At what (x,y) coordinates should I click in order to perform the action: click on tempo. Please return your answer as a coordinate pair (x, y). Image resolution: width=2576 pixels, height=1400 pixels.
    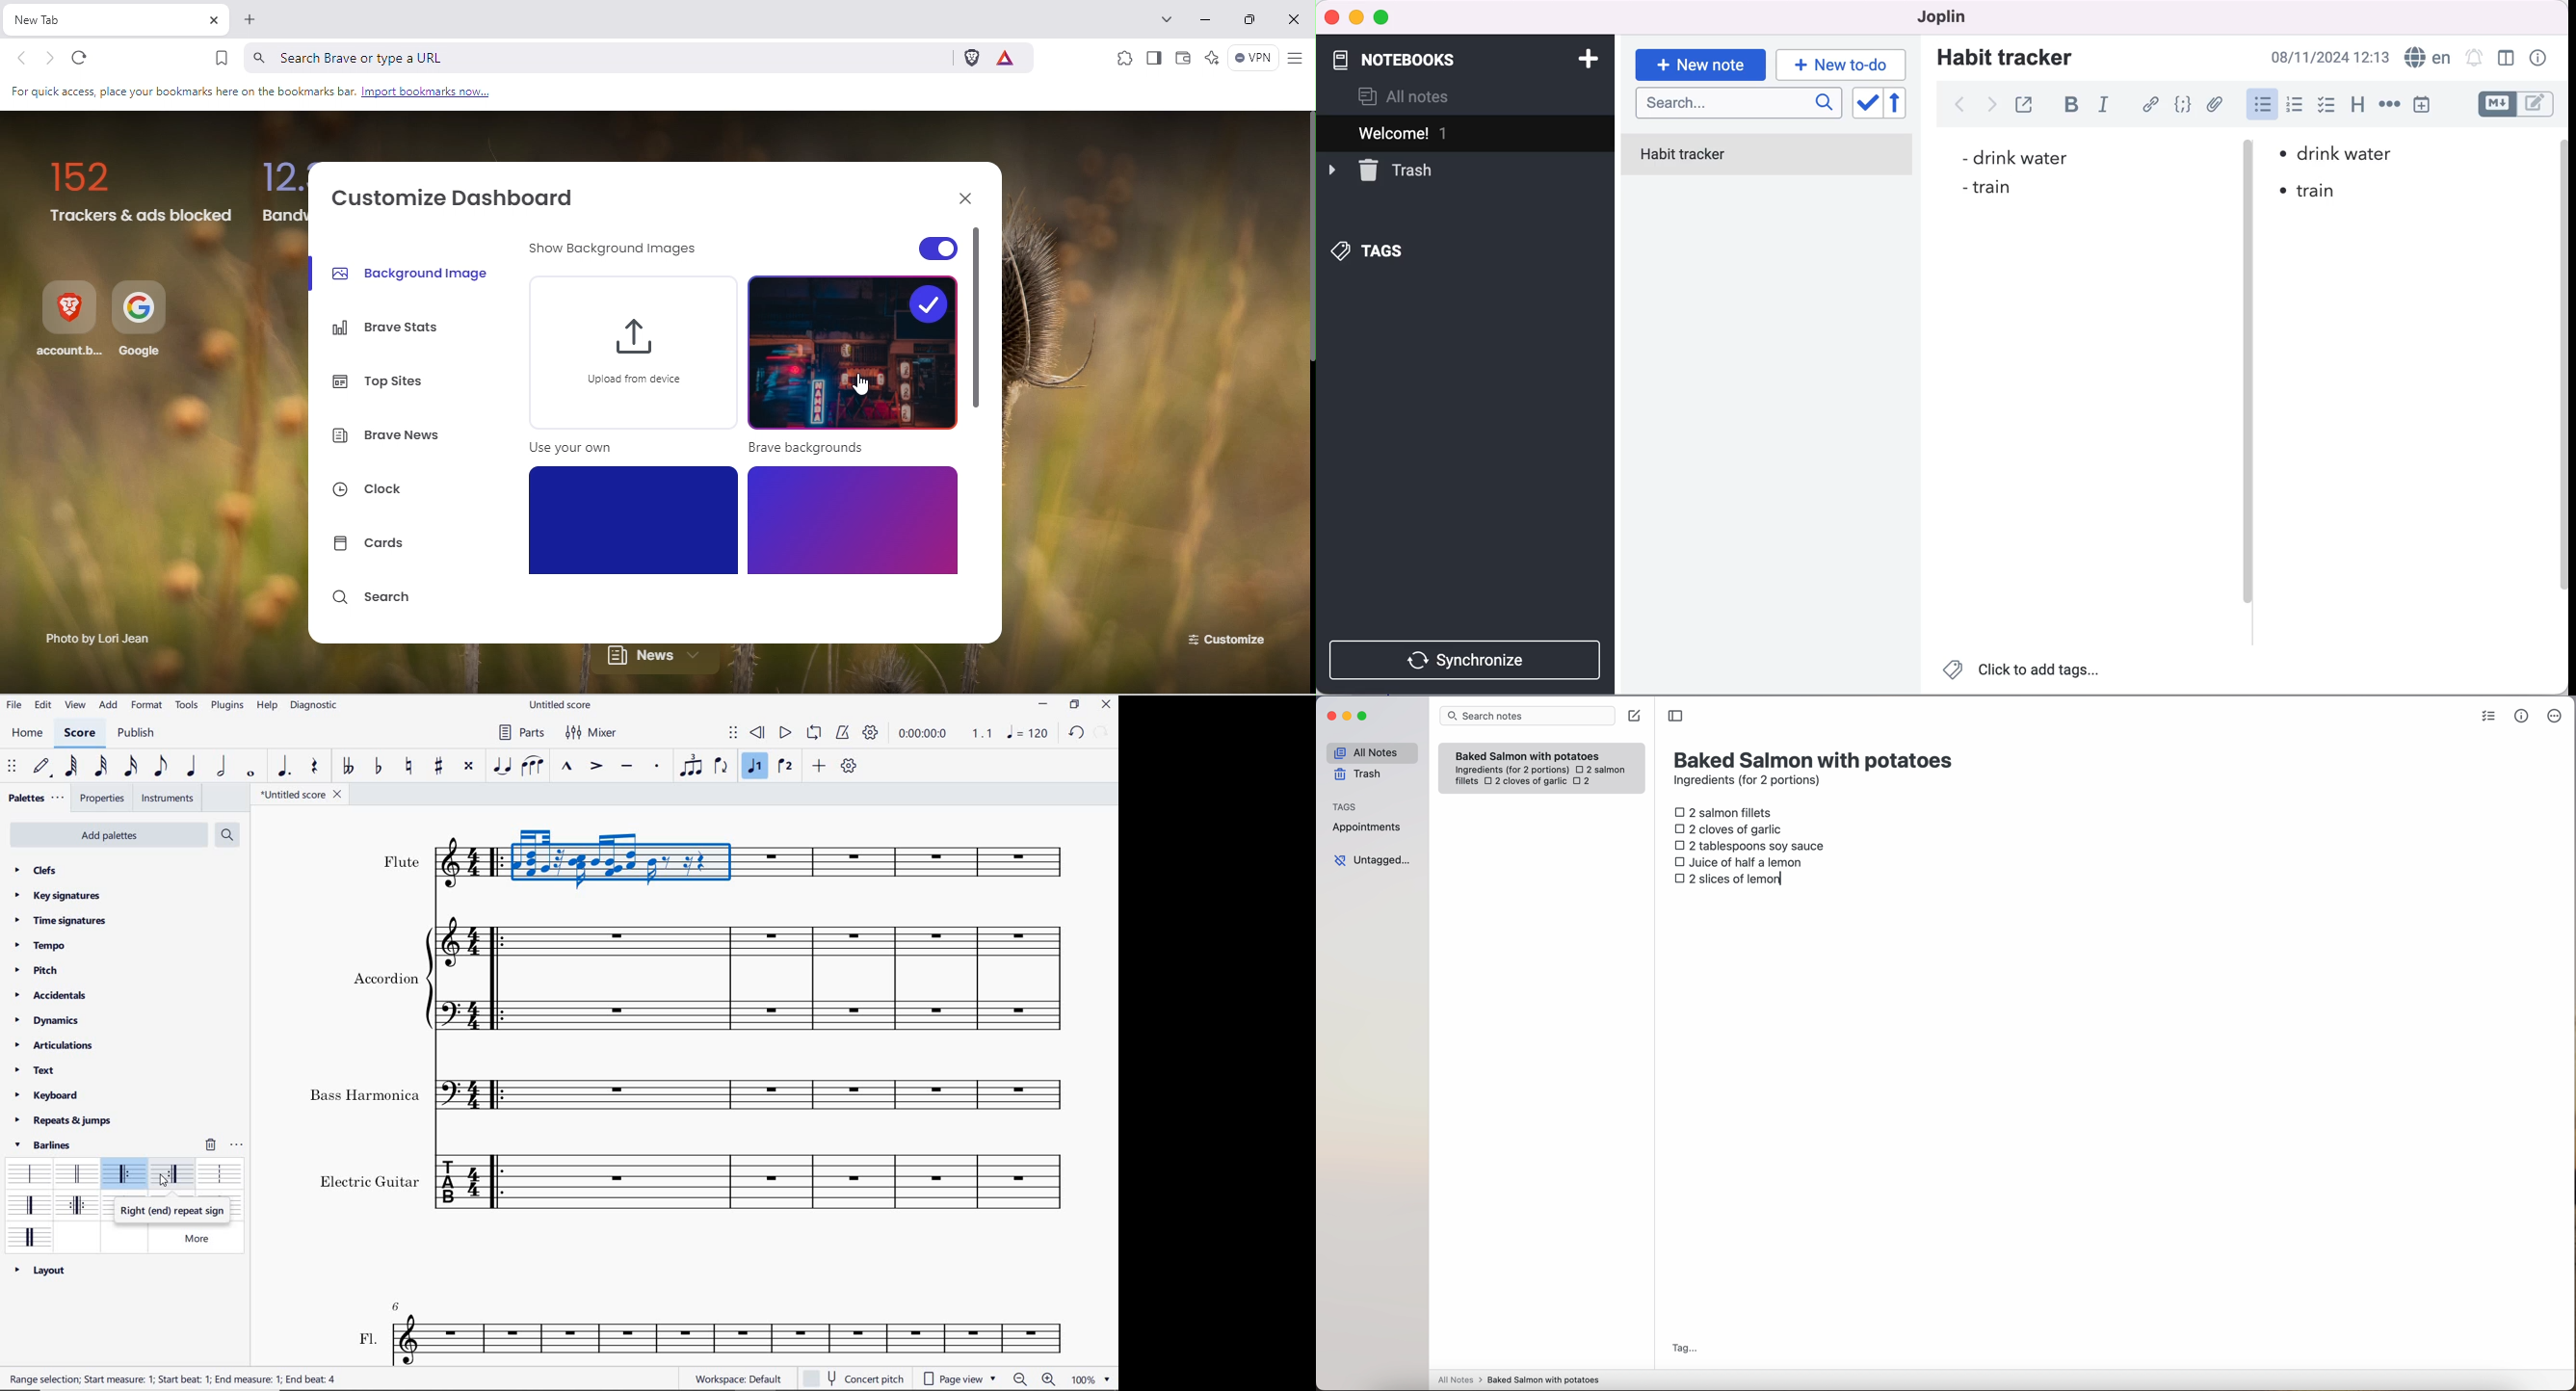
    Looking at the image, I should click on (41, 945).